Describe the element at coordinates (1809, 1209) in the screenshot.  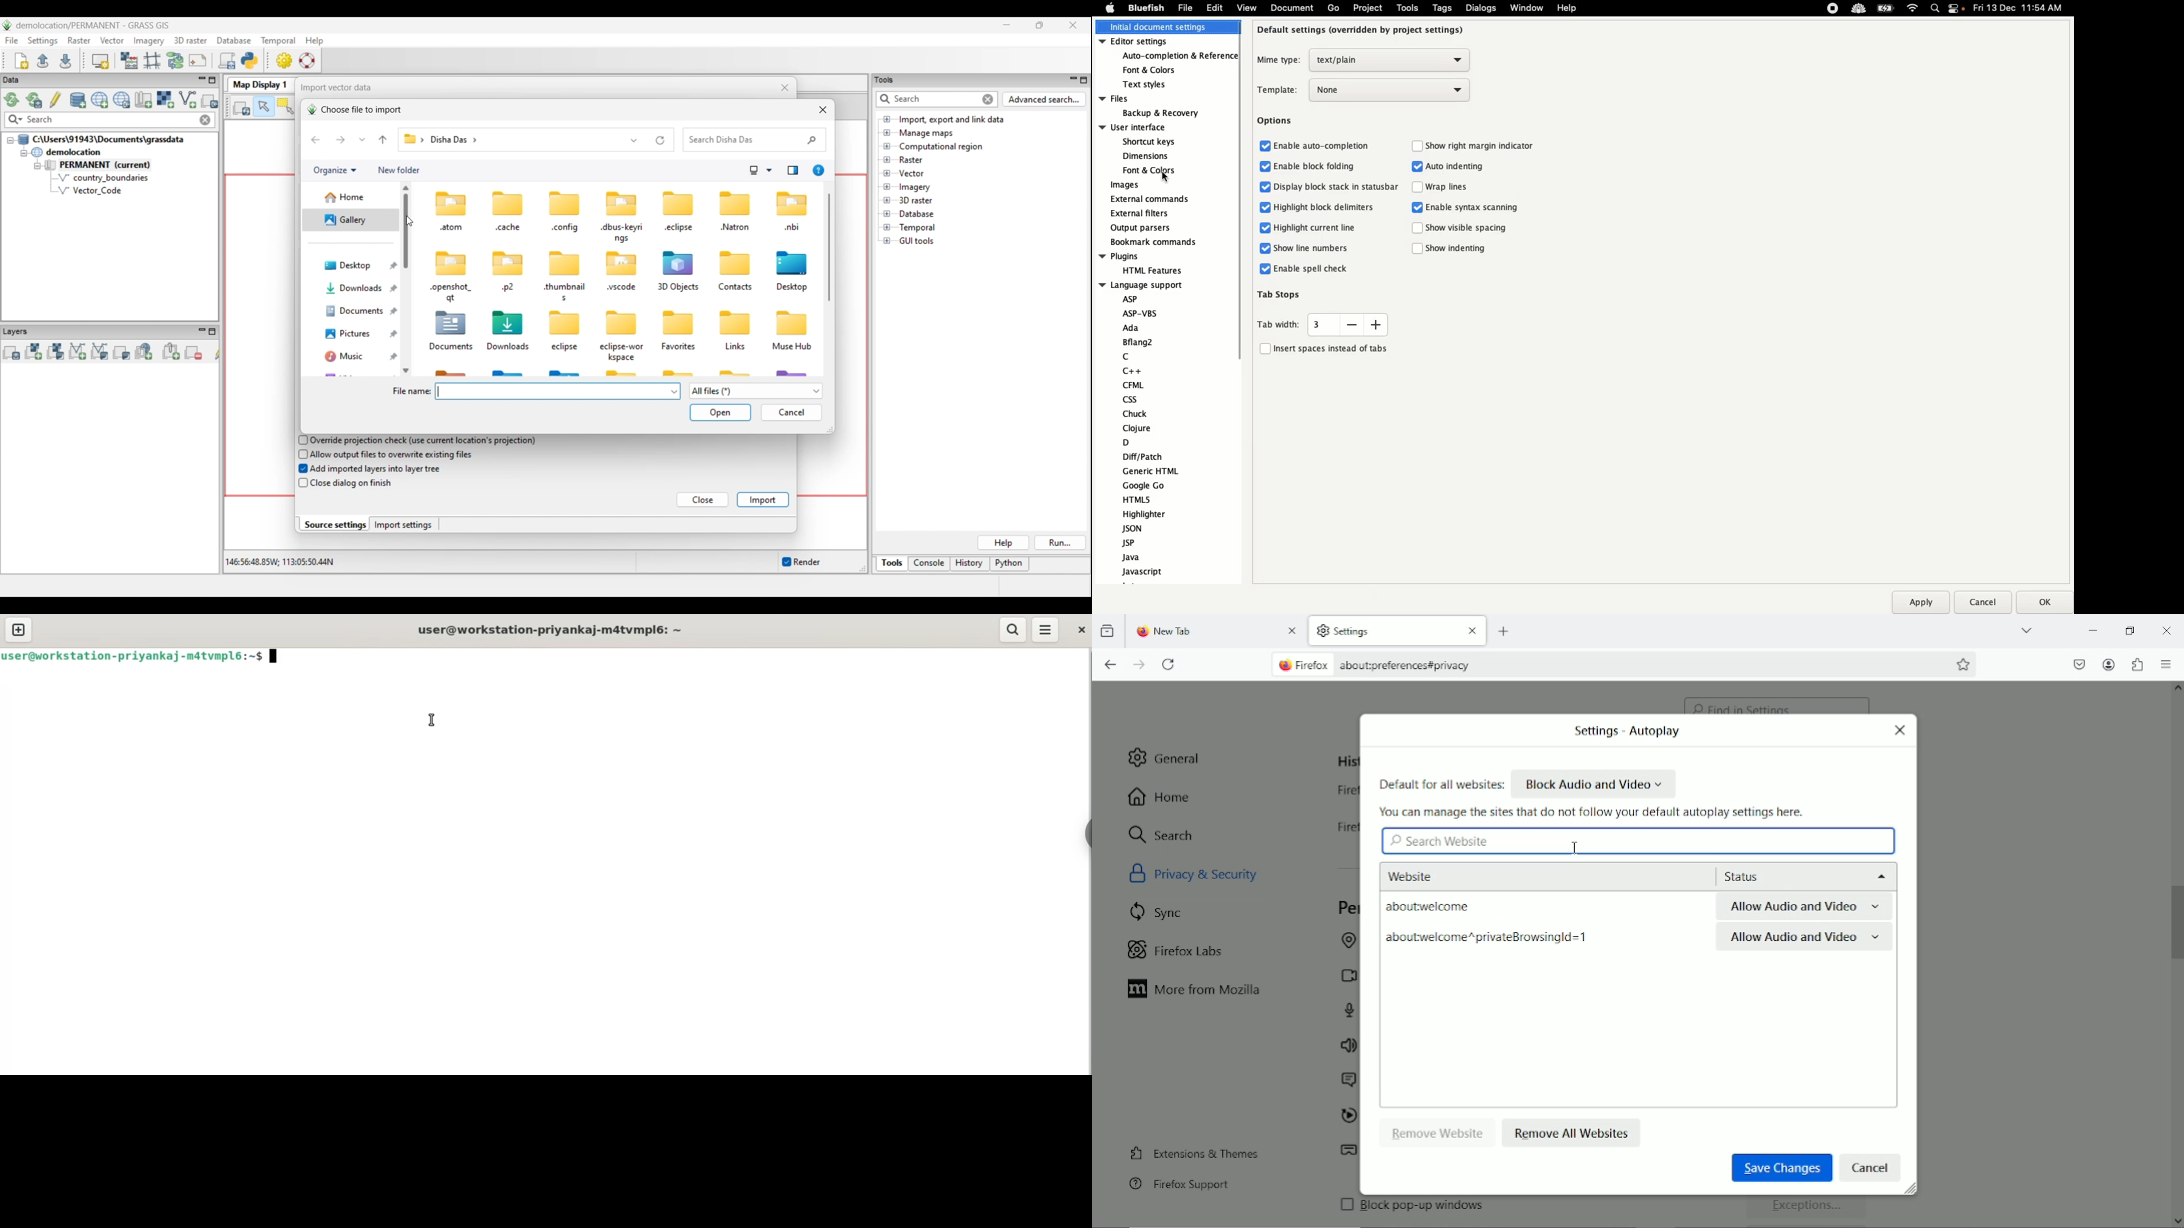
I see `Exceptions...` at that location.